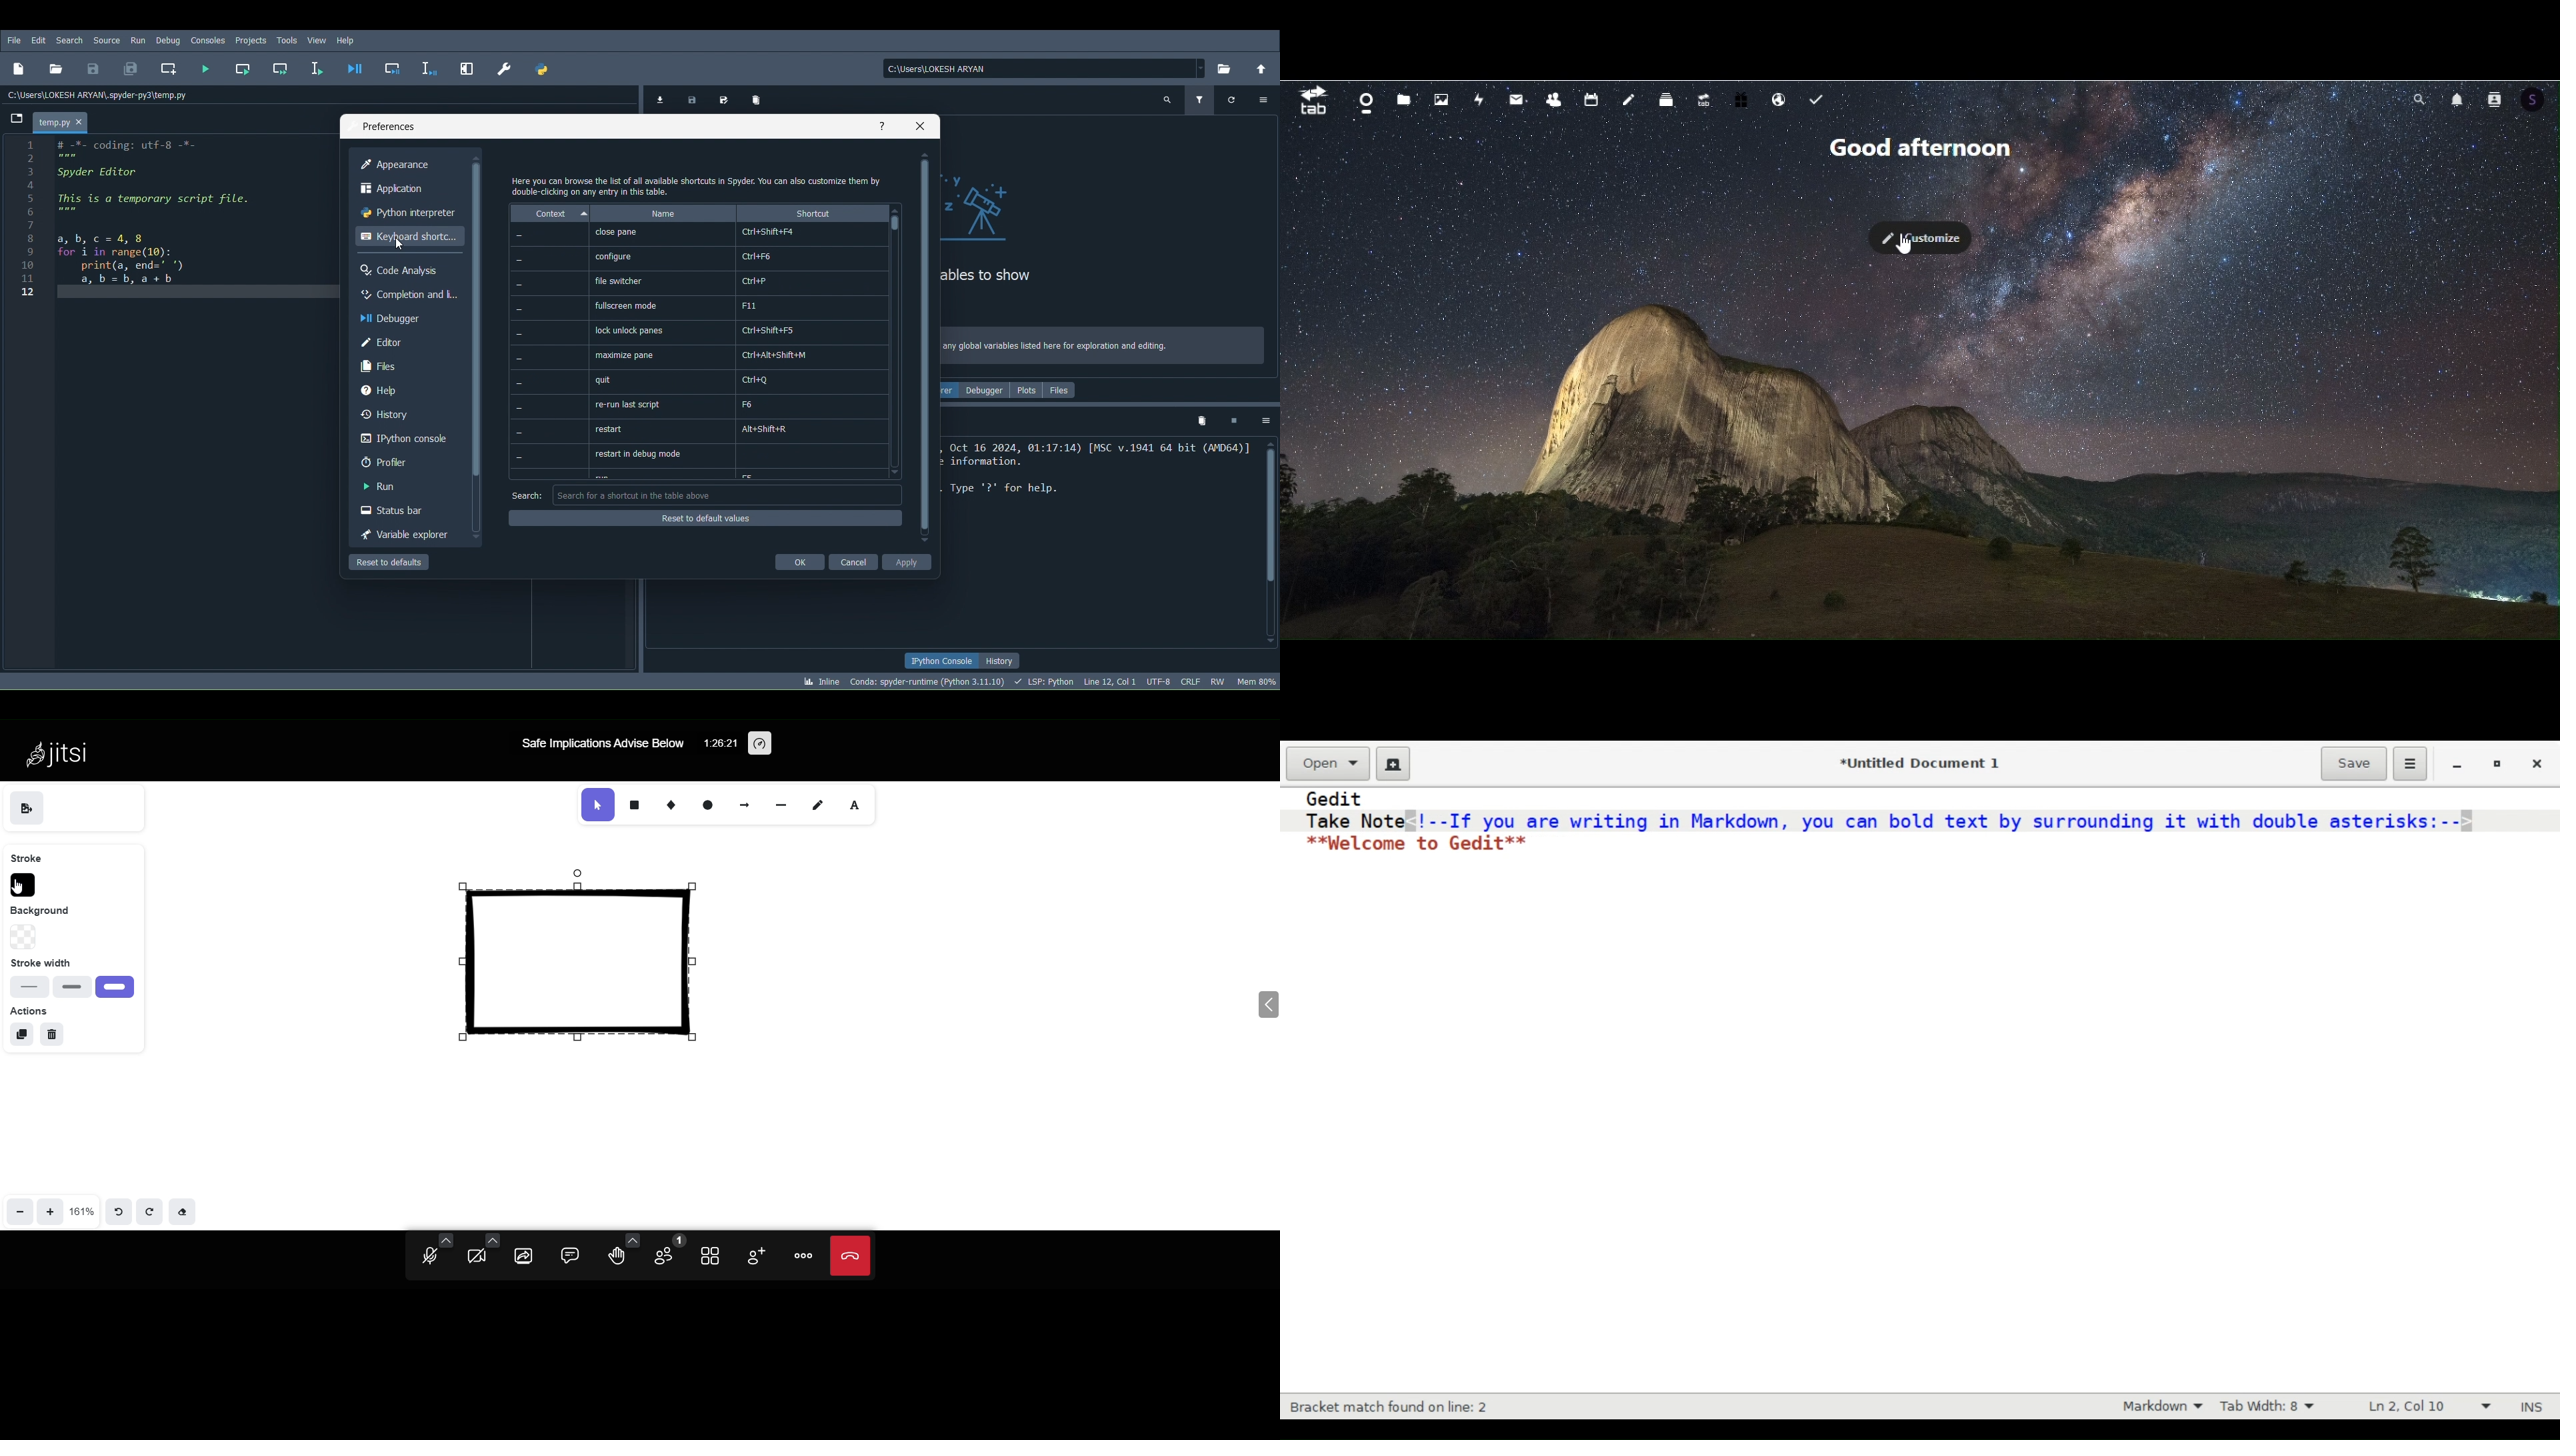 This screenshot has height=1456, width=2576. Describe the element at coordinates (1778, 98) in the screenshot. I see `email hosting` at that location.